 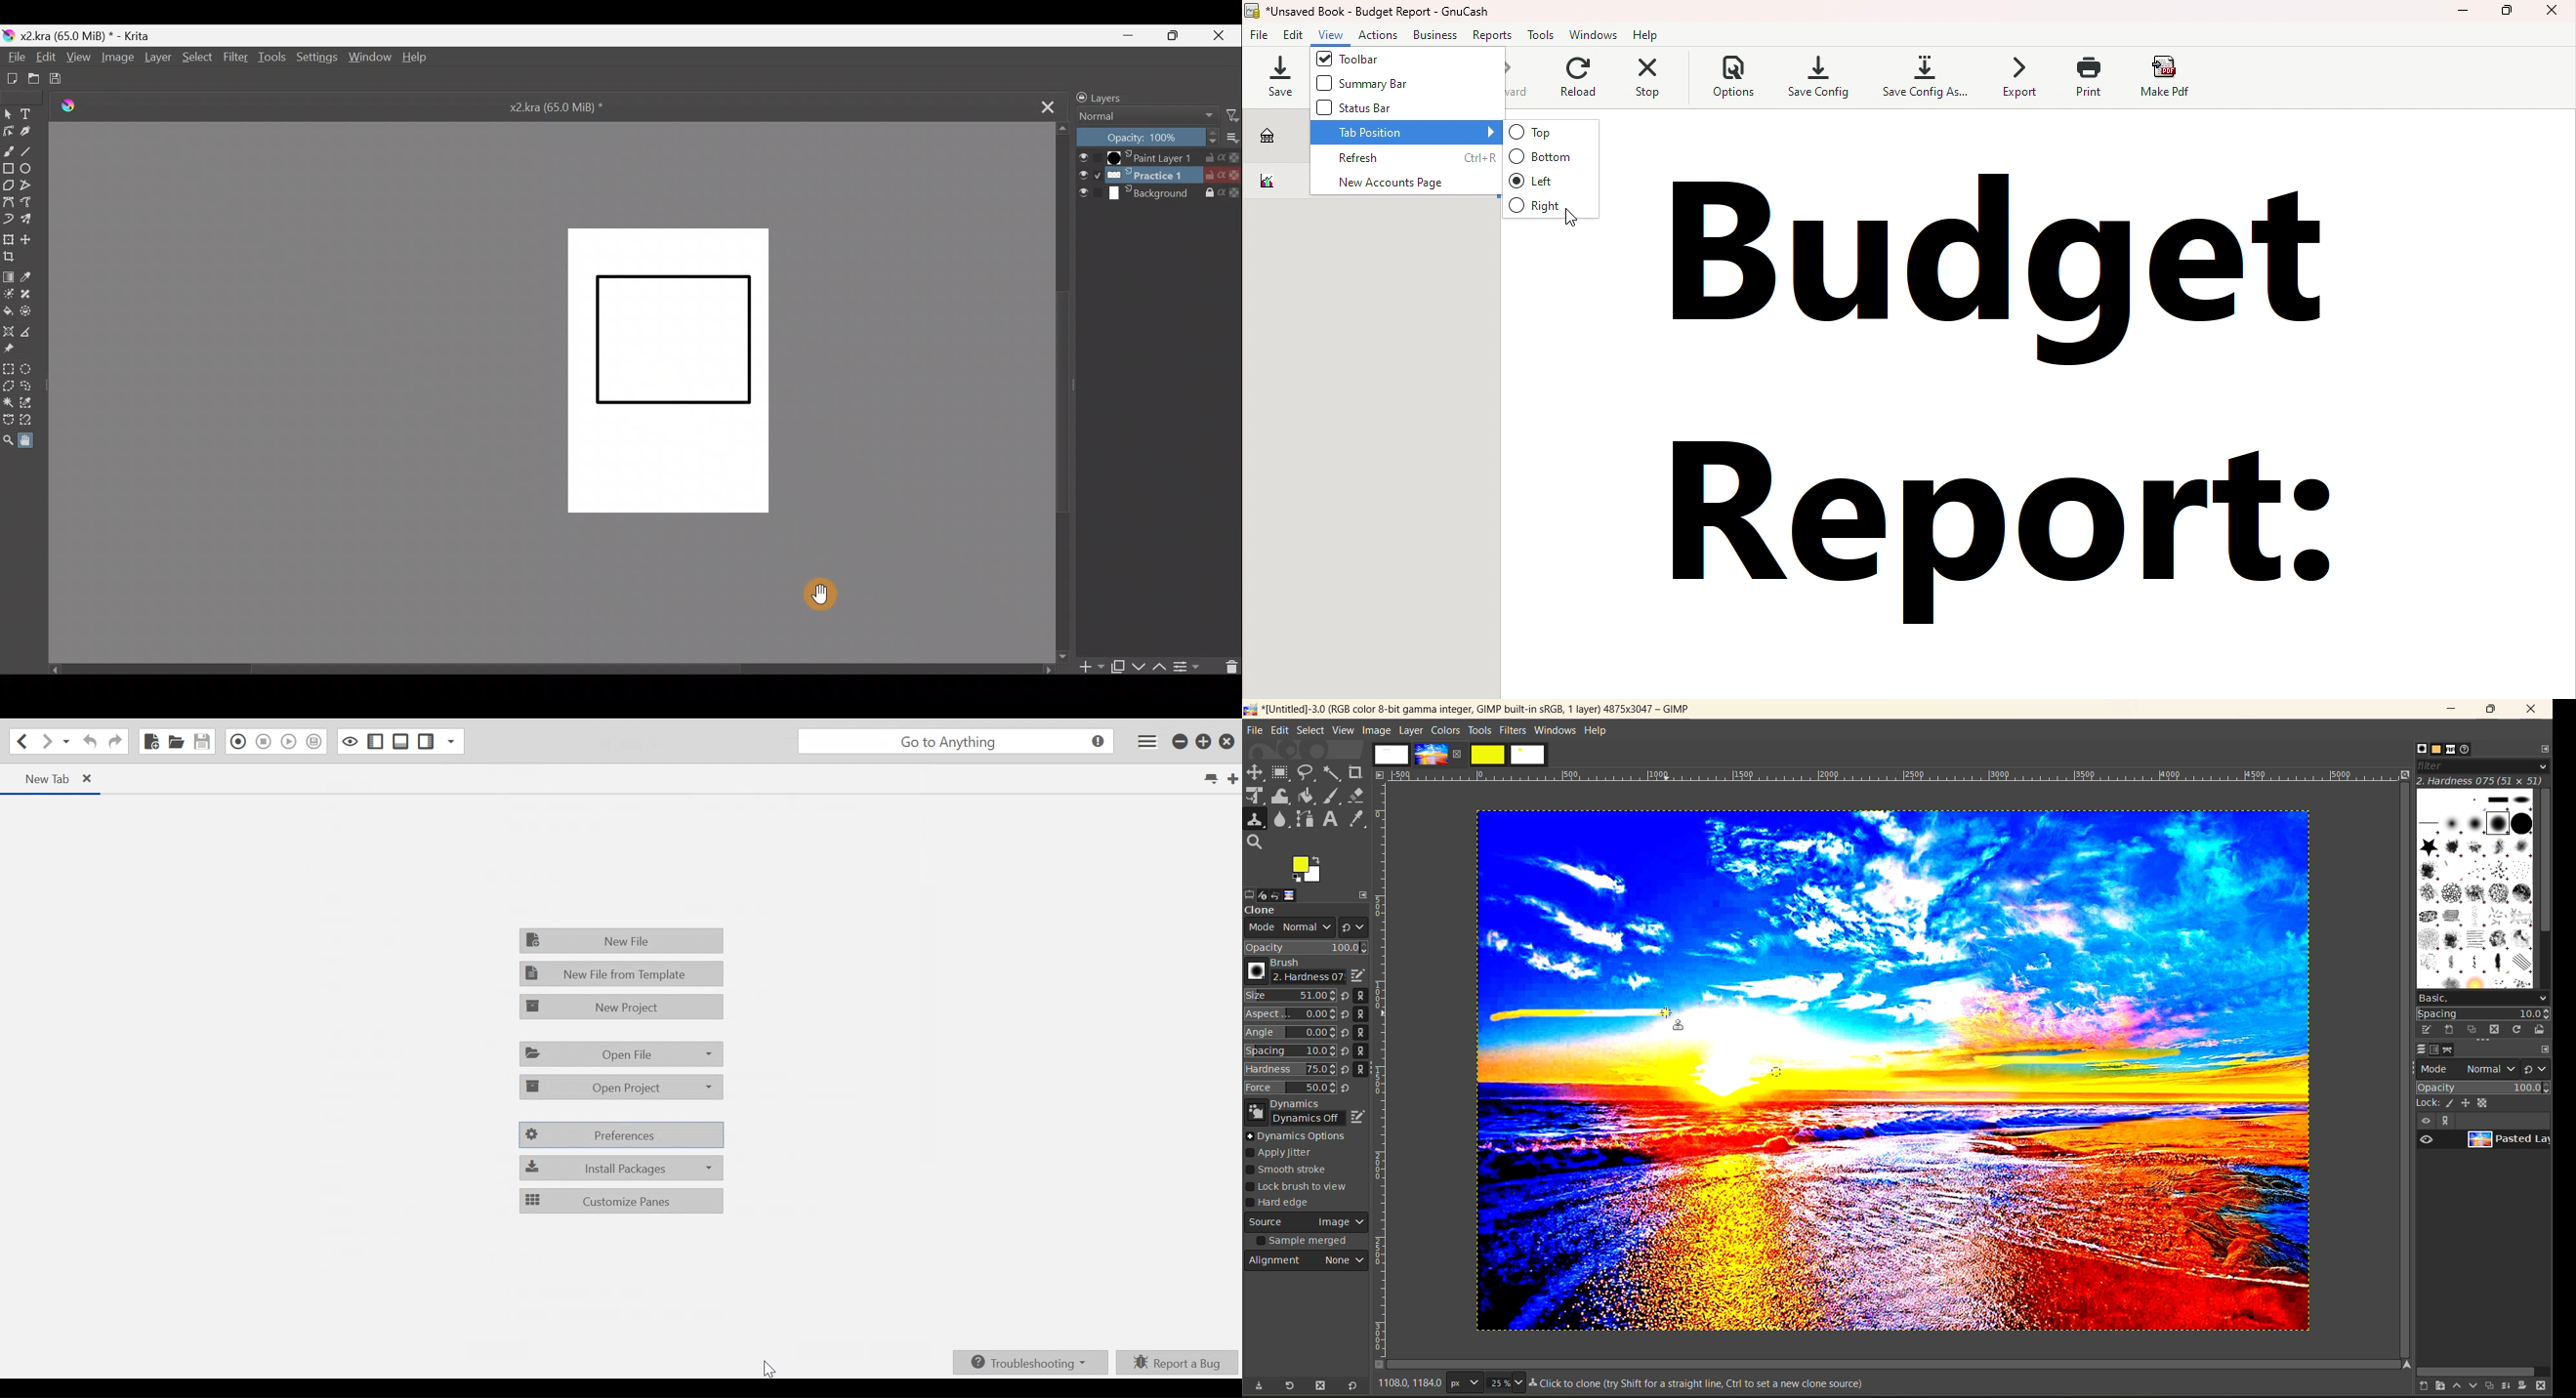 I want to click on edit, so click(x=1280, y=730).